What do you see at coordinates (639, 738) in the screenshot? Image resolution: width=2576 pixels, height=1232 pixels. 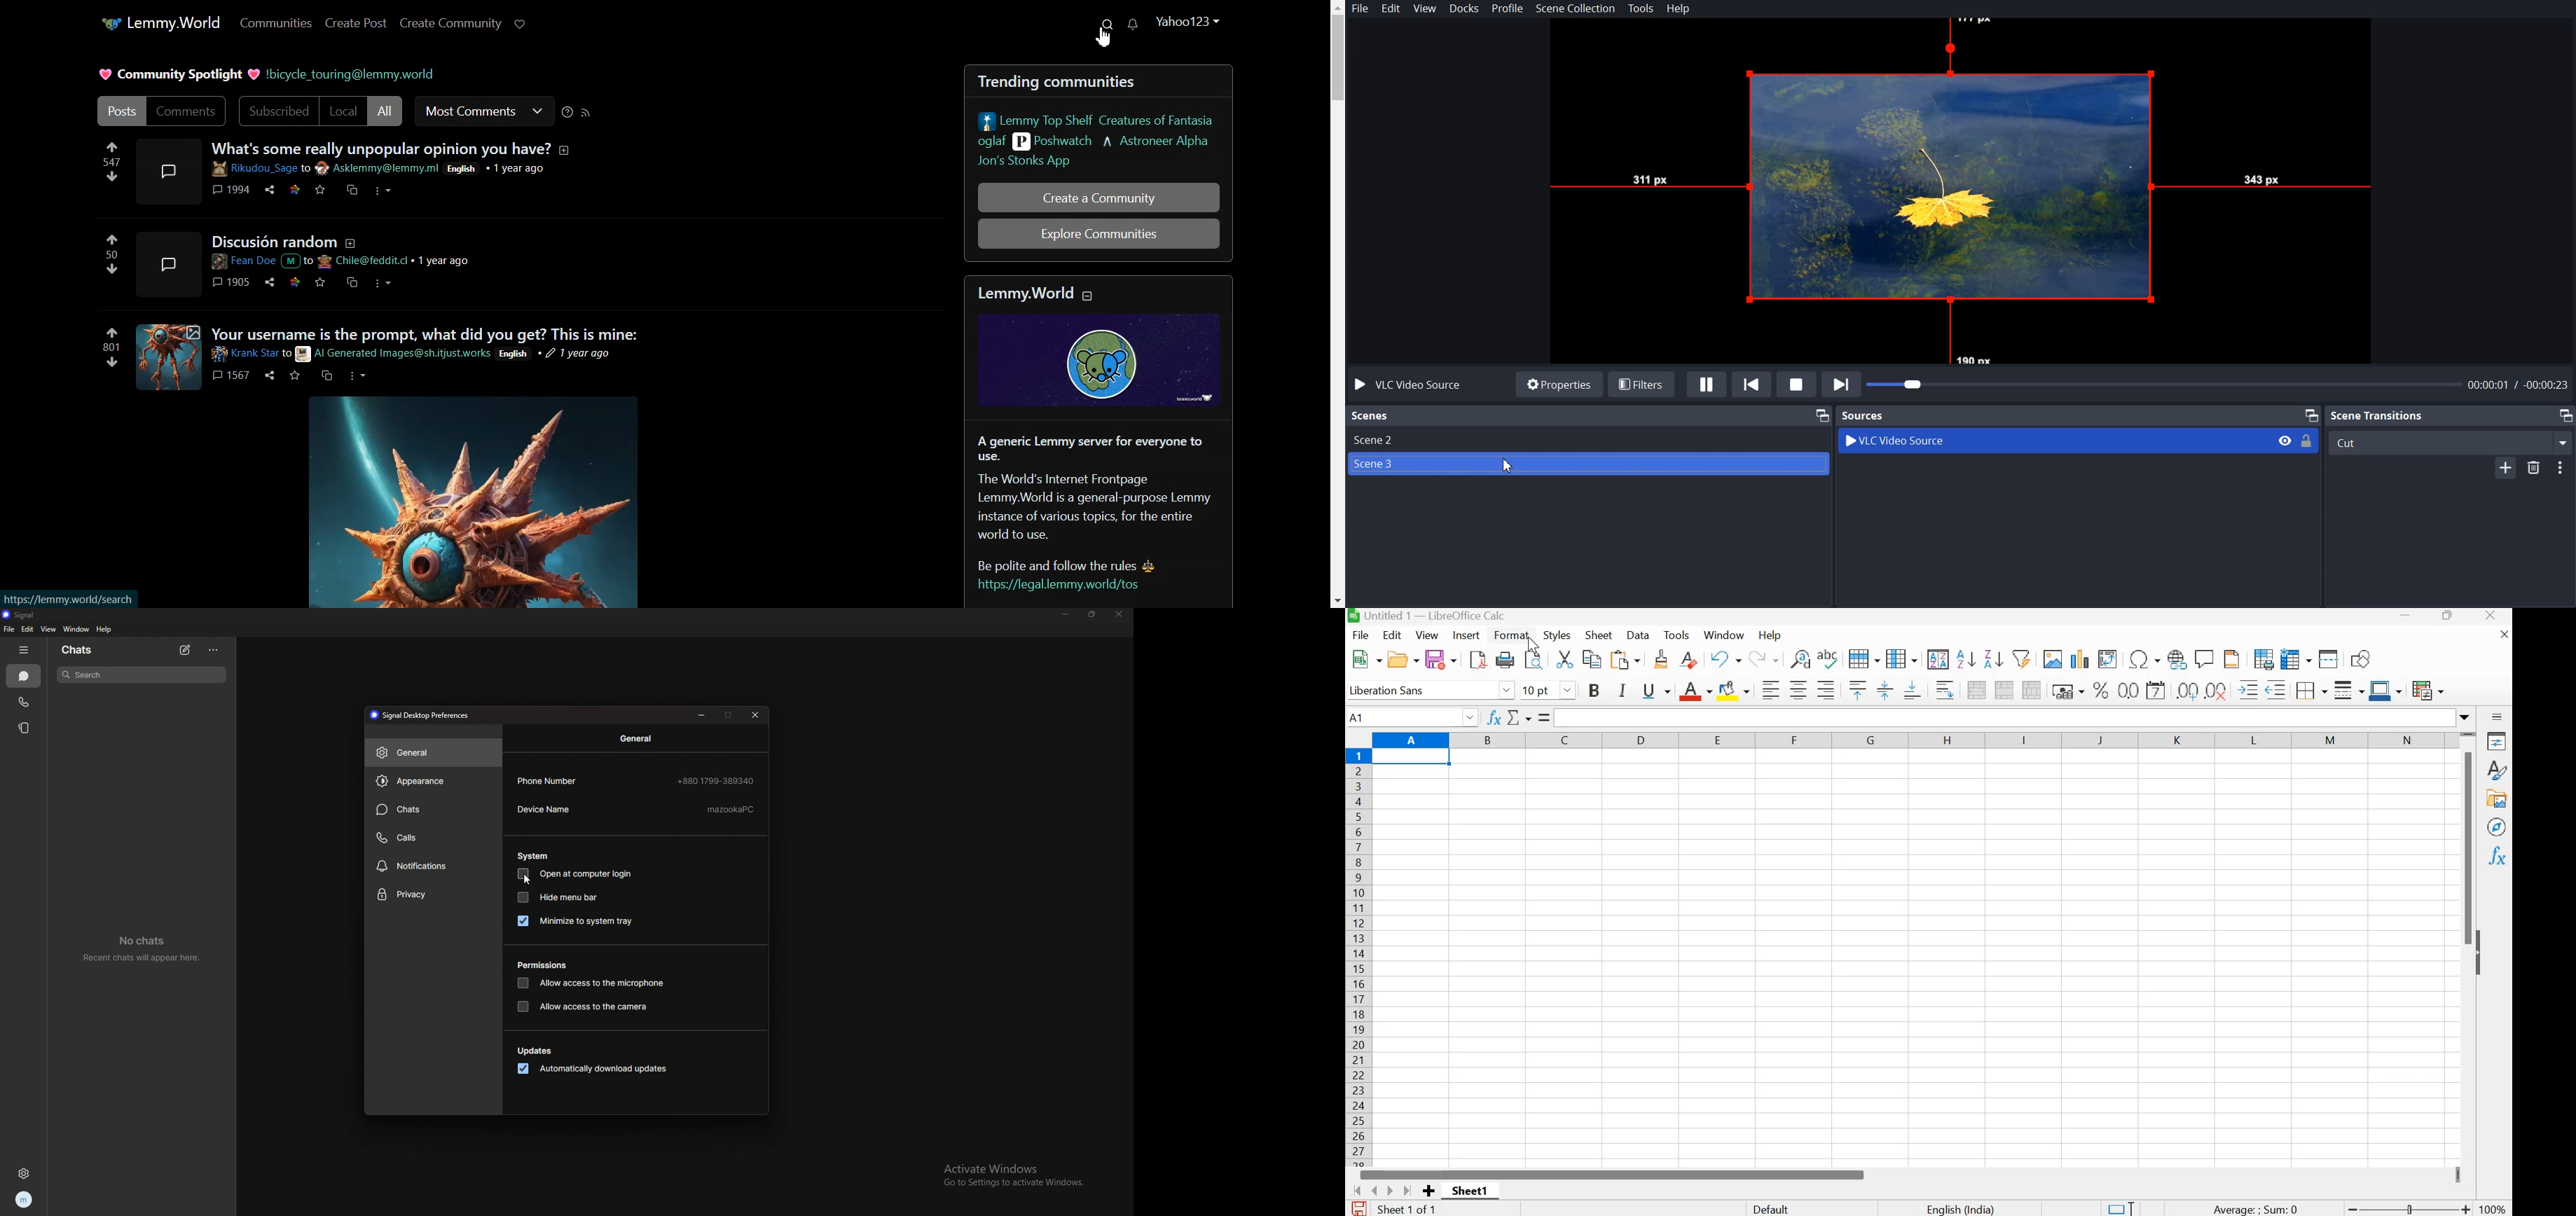 I see `general` at bounding box center [639, 738].